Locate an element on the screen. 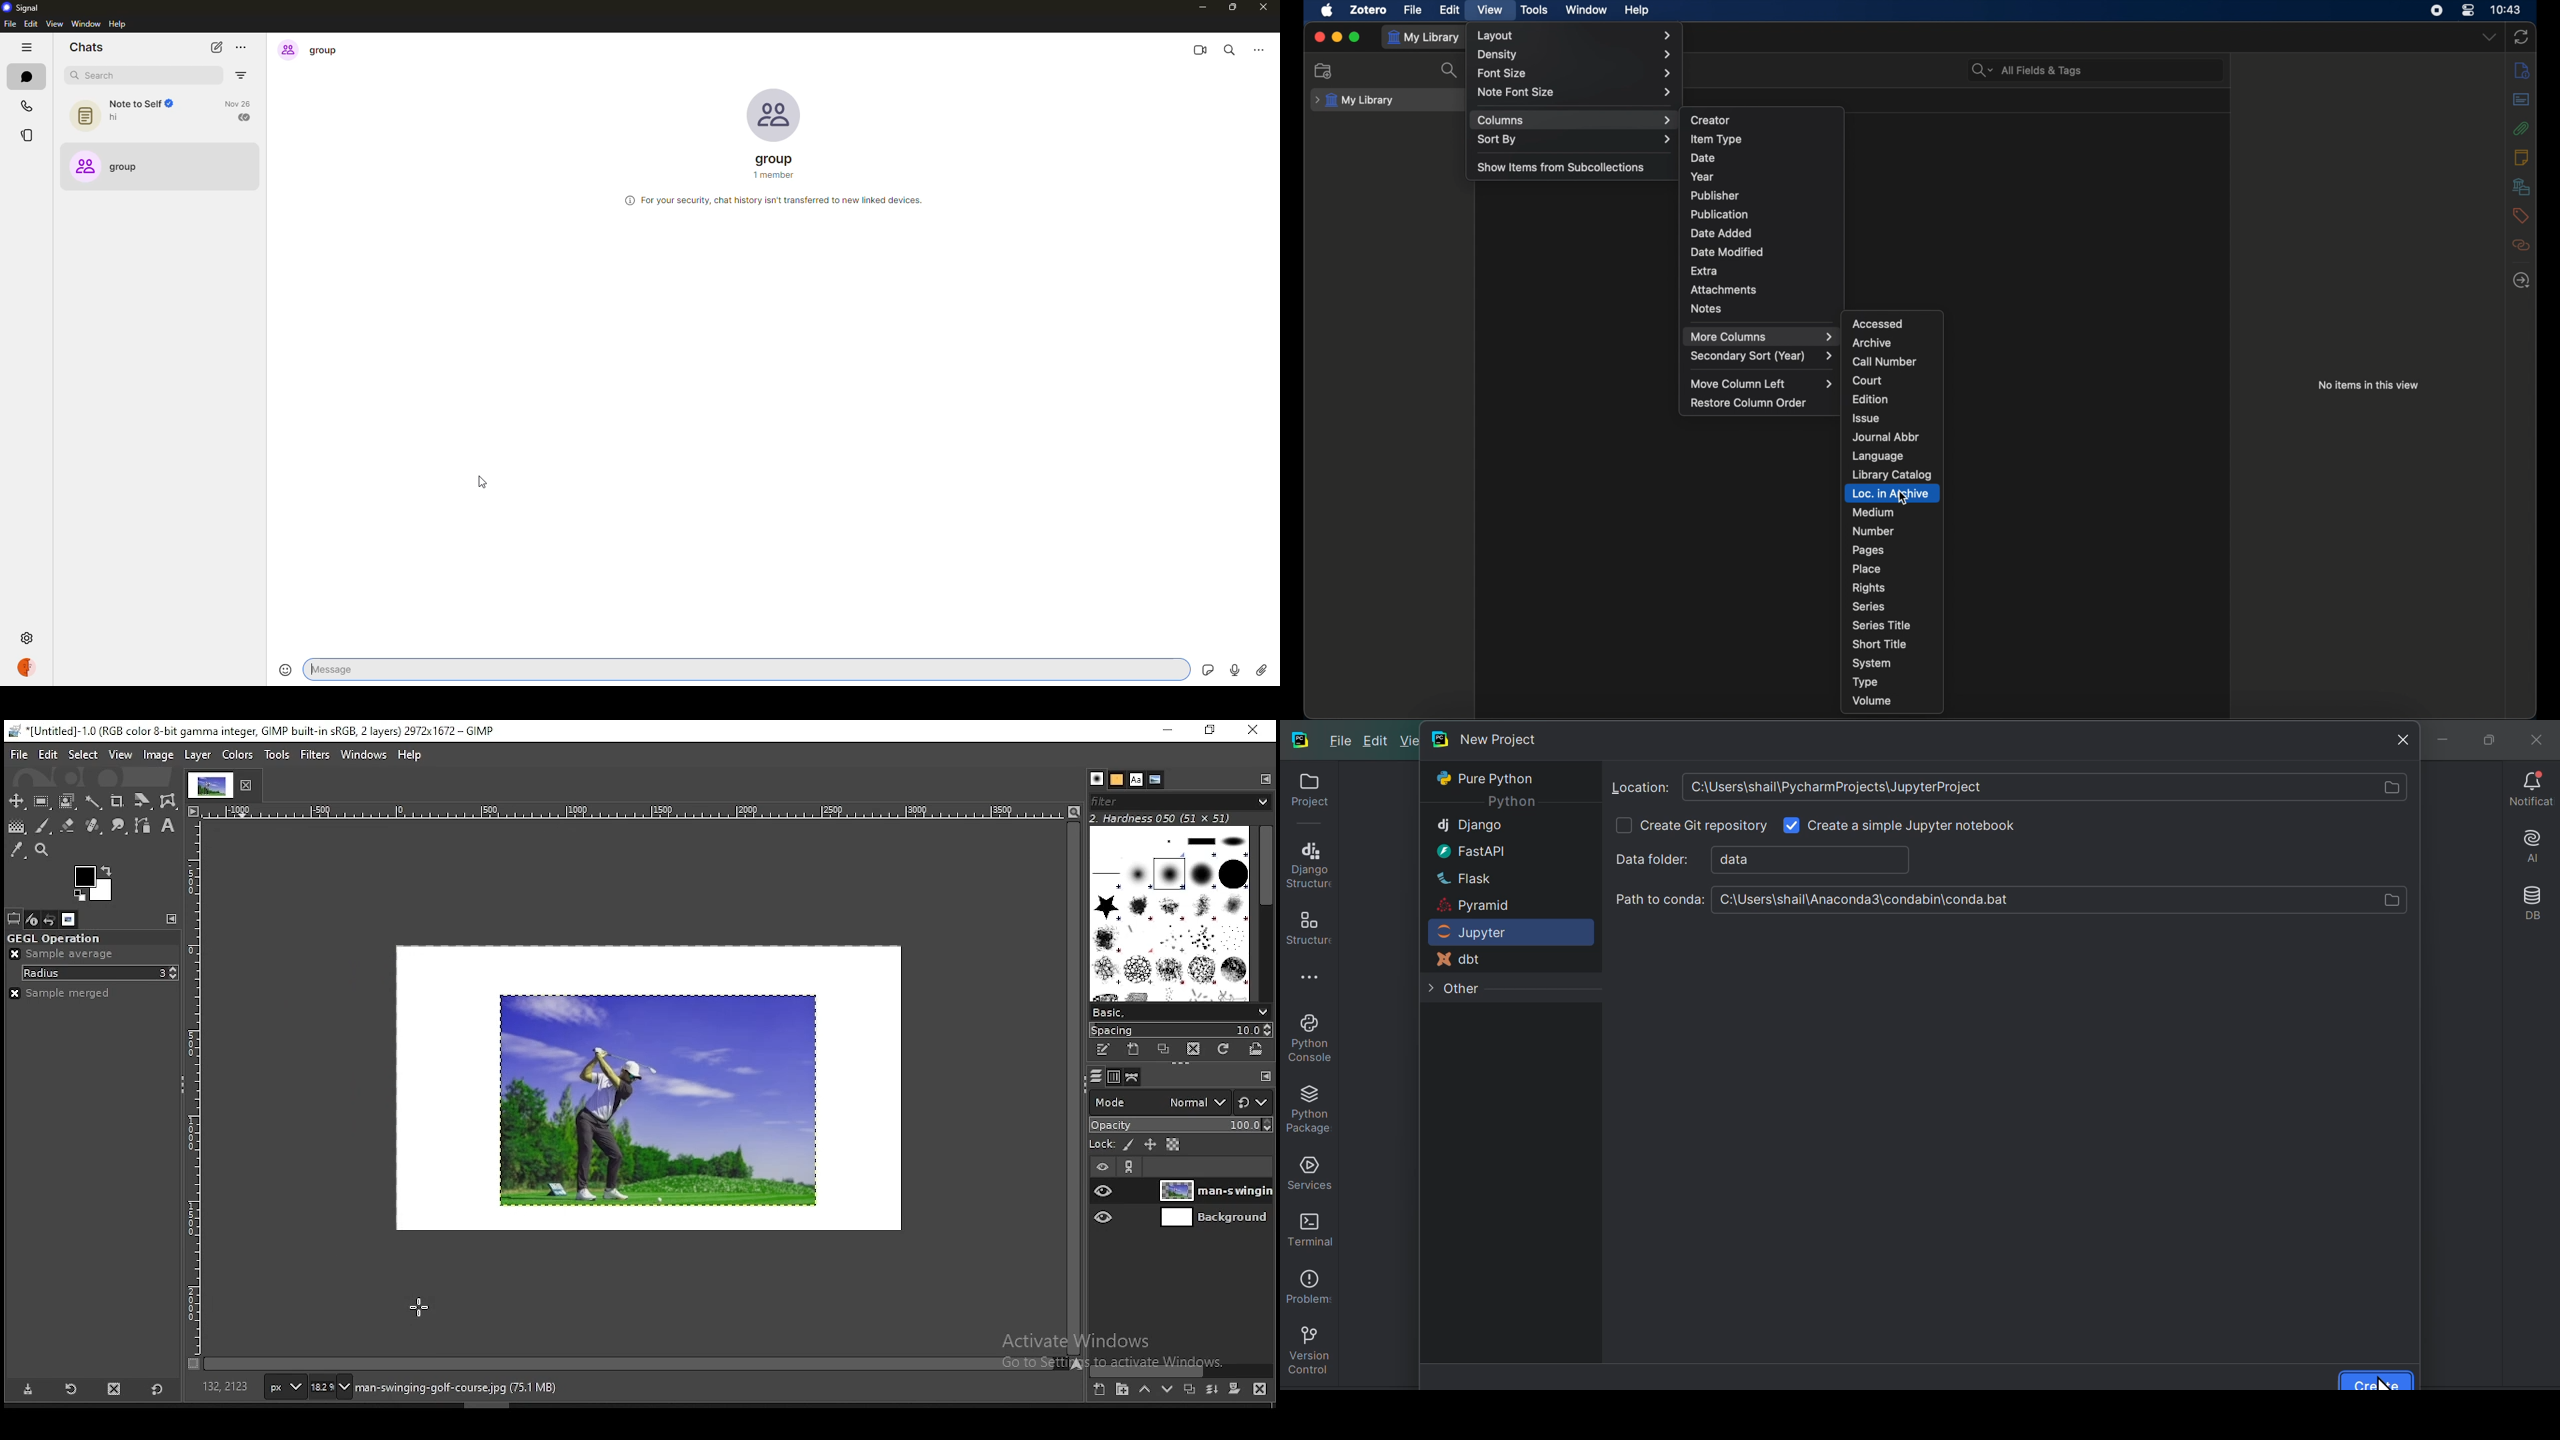 The width and height of the screenshot is (2576, 1456). edit is located at coordinates (1451, 11).